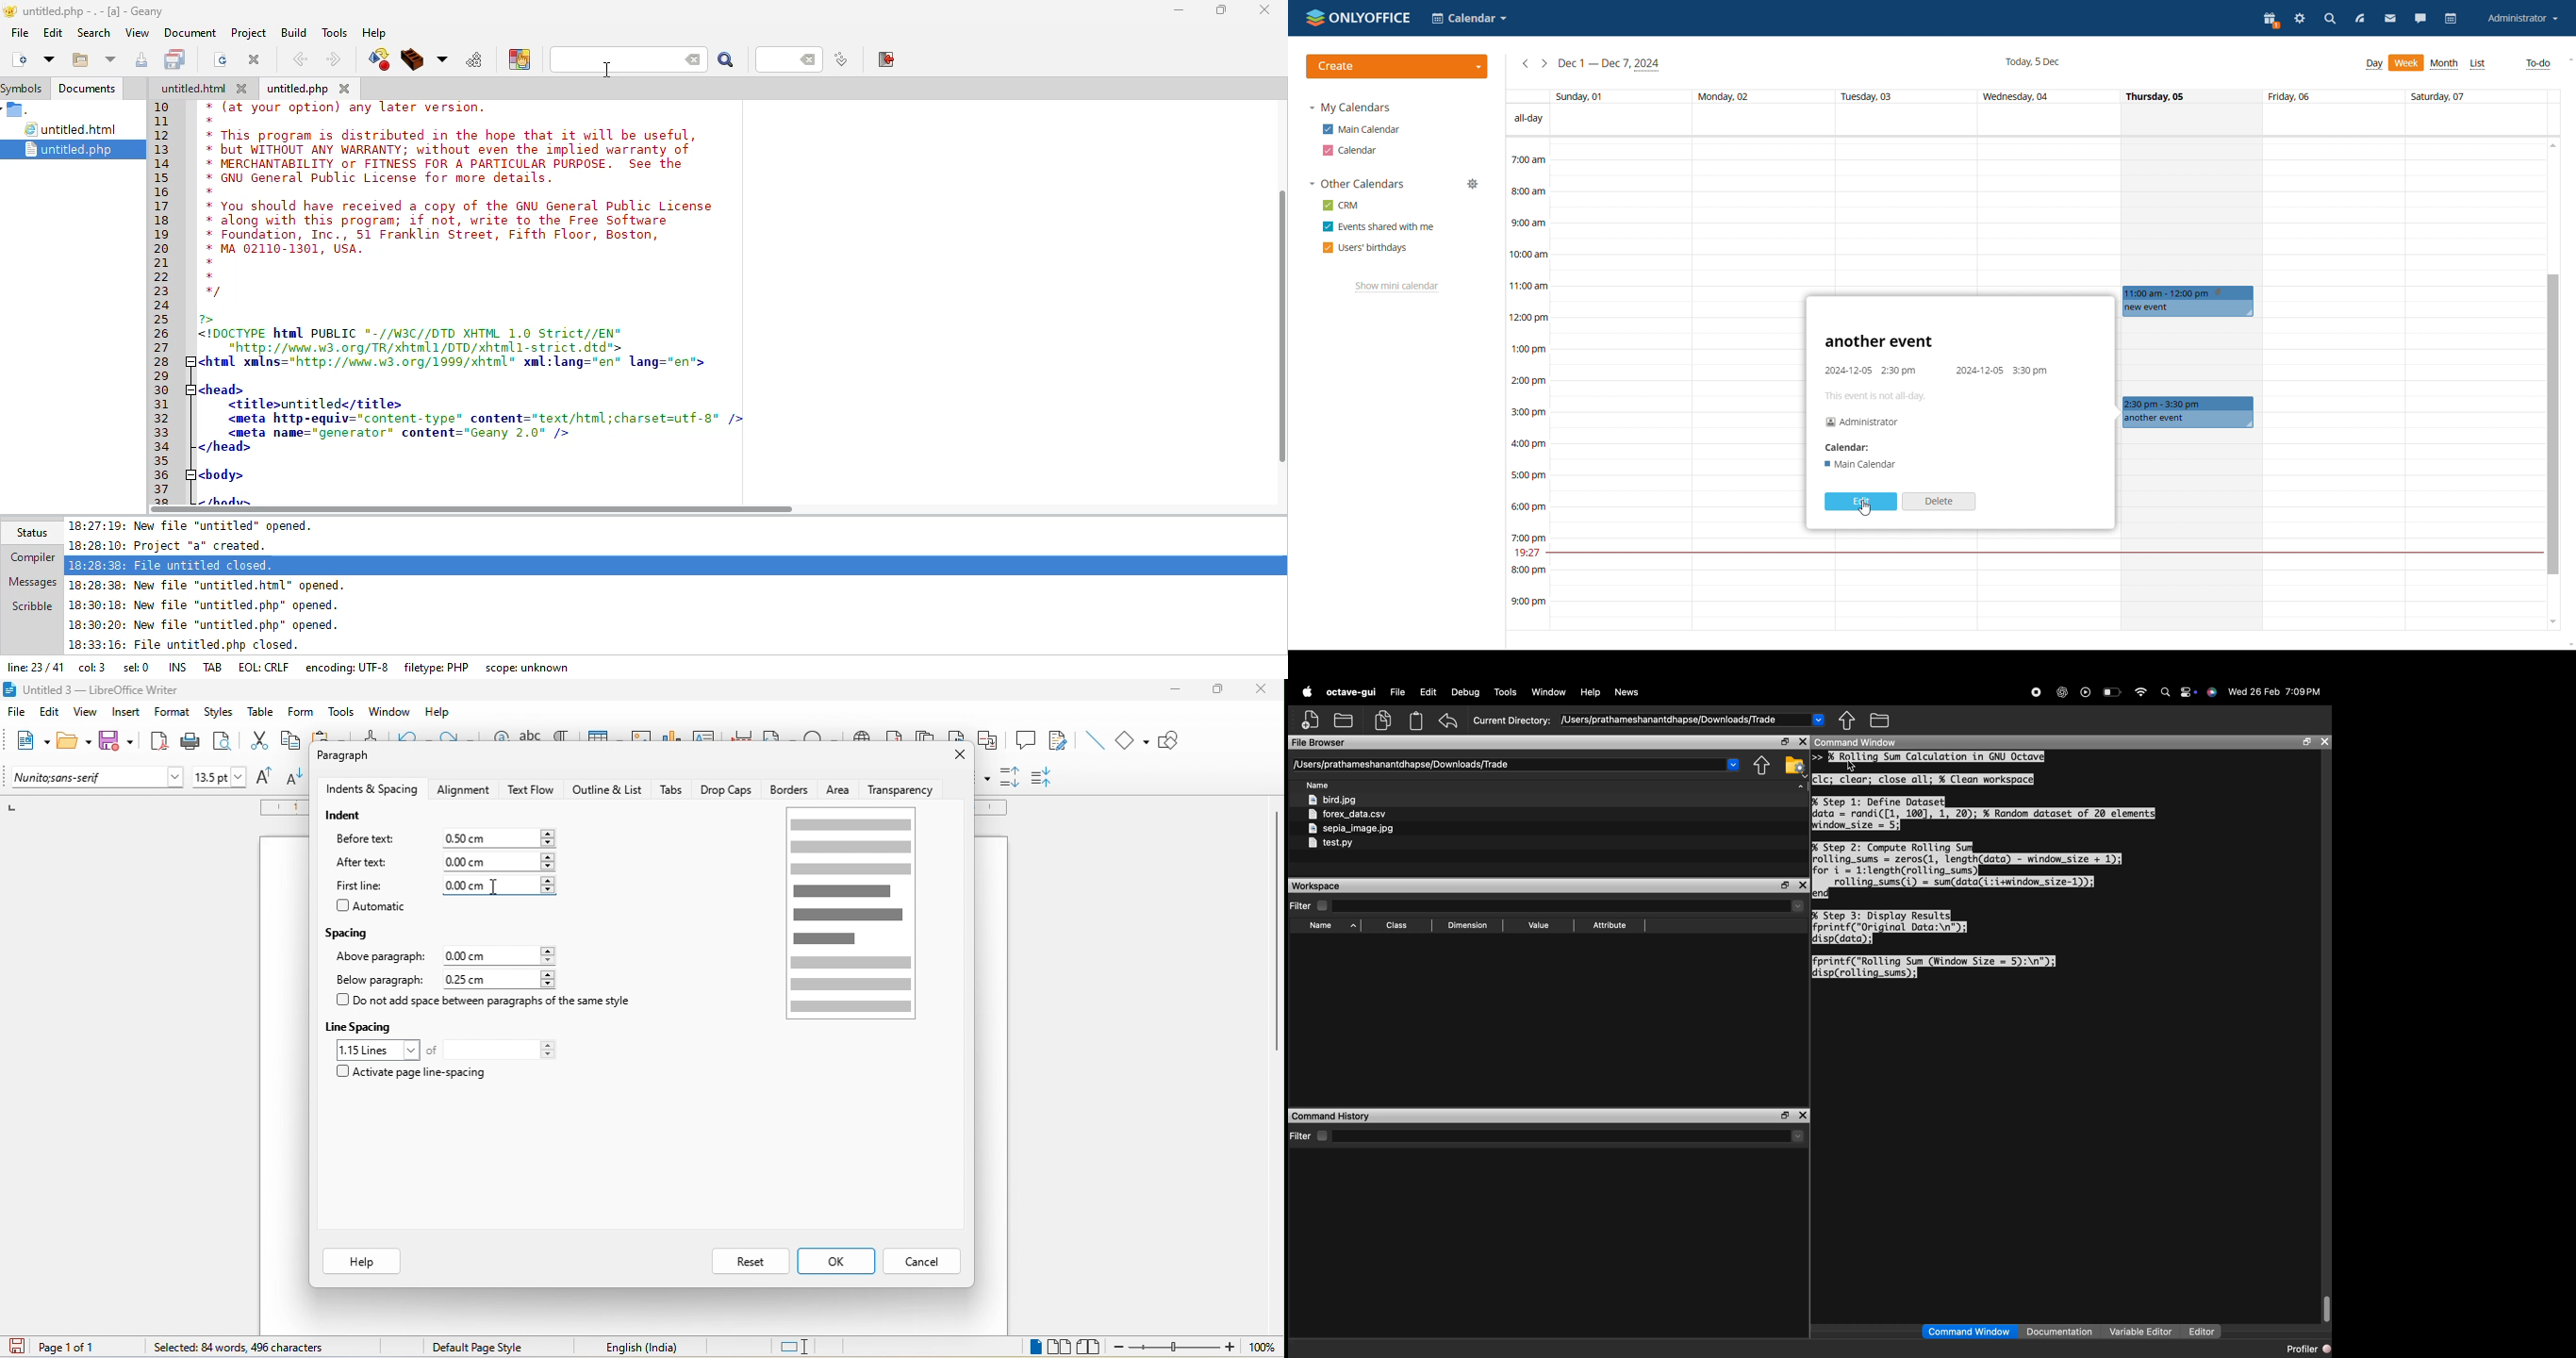  I want to click on scroll down, so click(2568, 644).